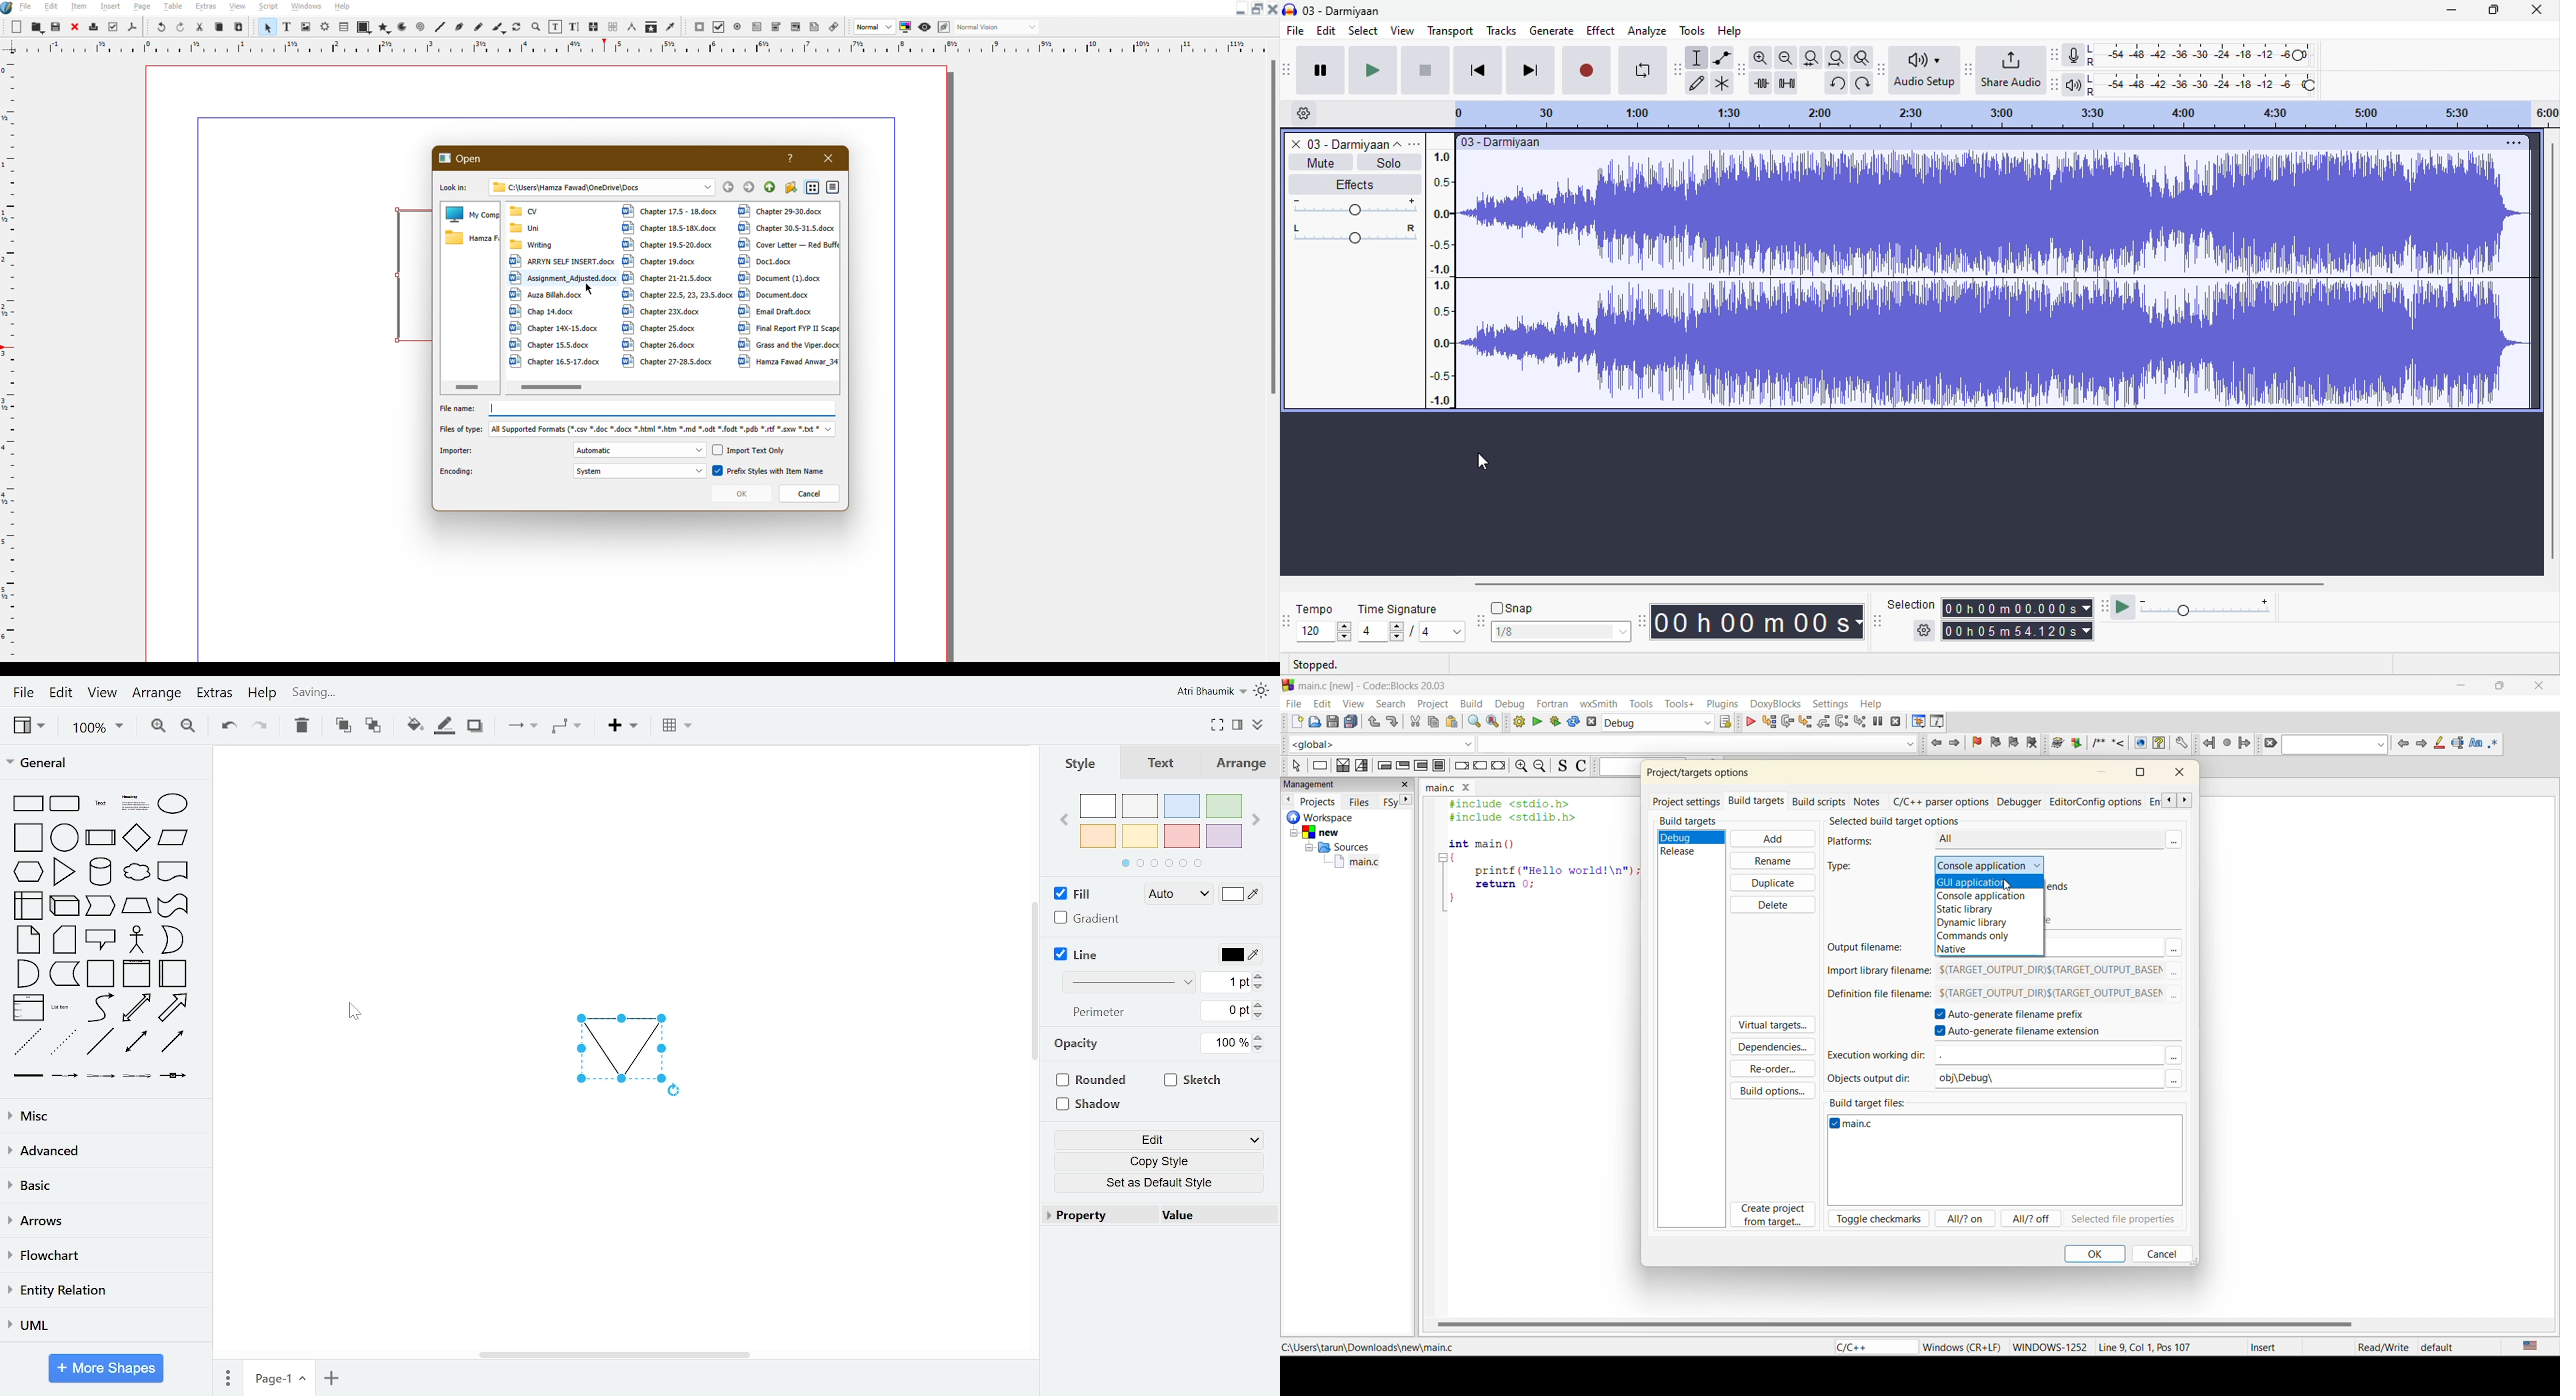 The height and width of the screenshot is (1400, 2576). I want to click on import library filename, so click(1878, 969).